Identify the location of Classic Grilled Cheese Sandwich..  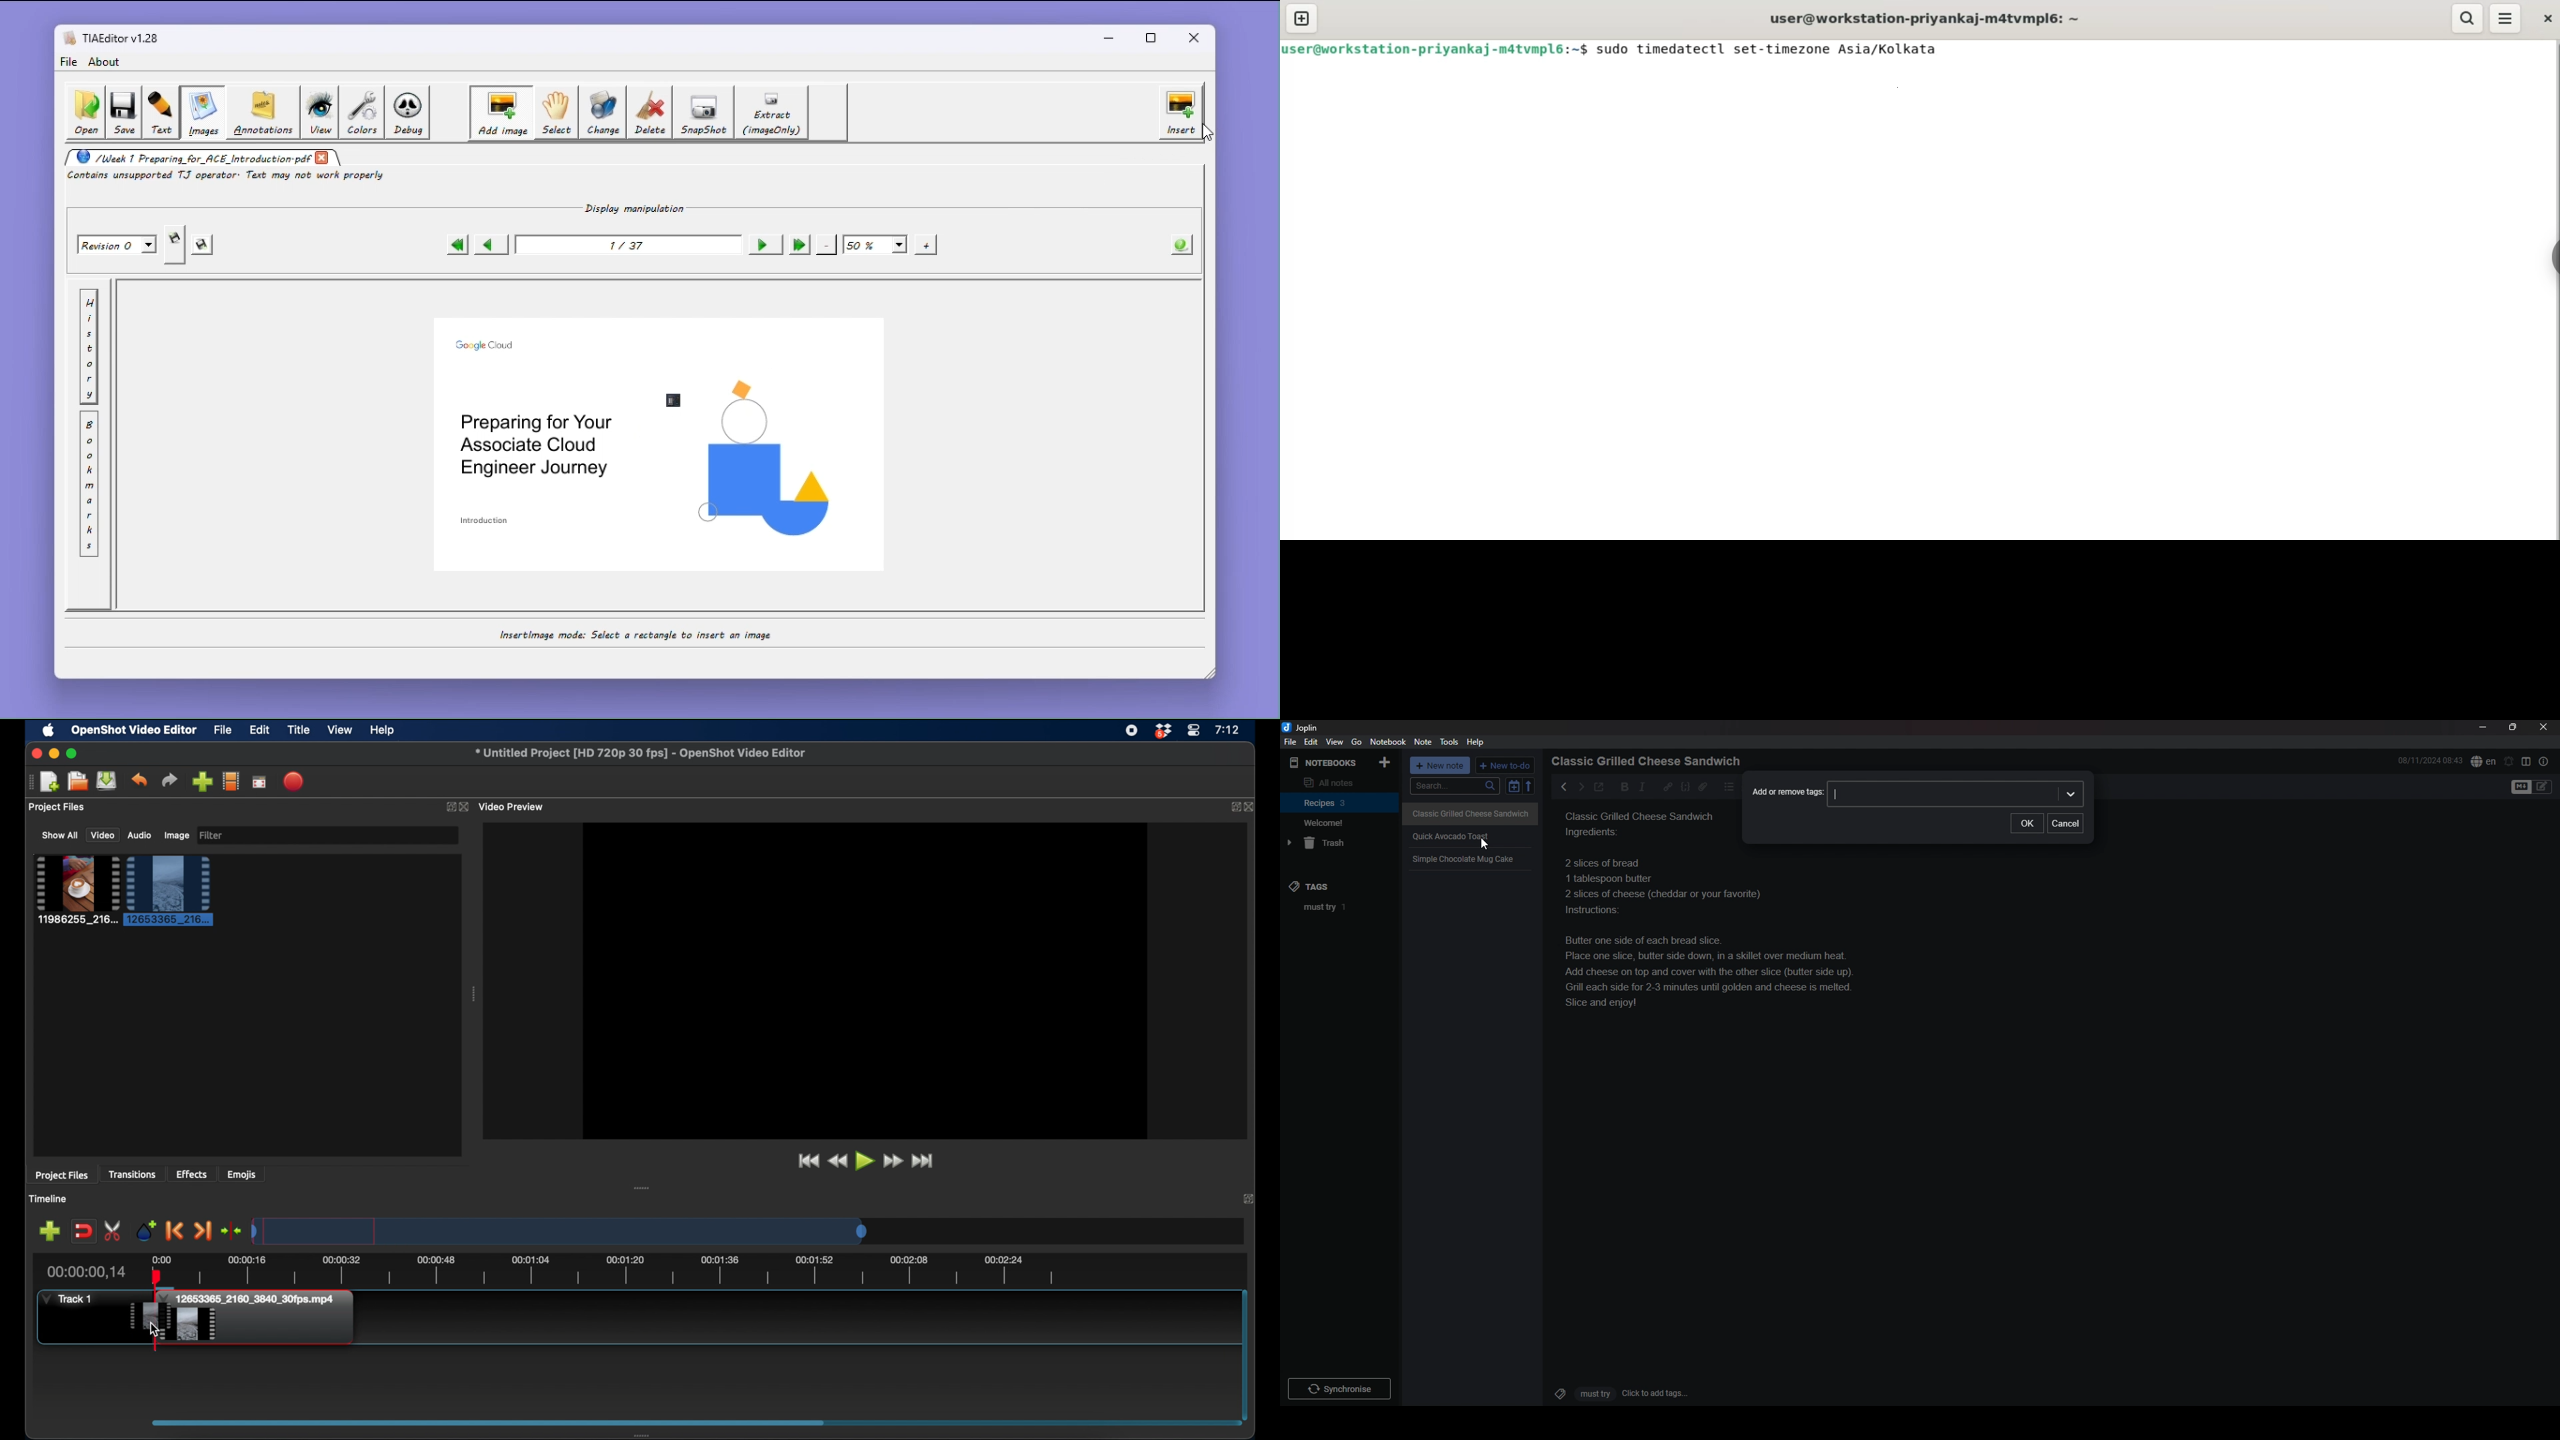
(1711, 942).